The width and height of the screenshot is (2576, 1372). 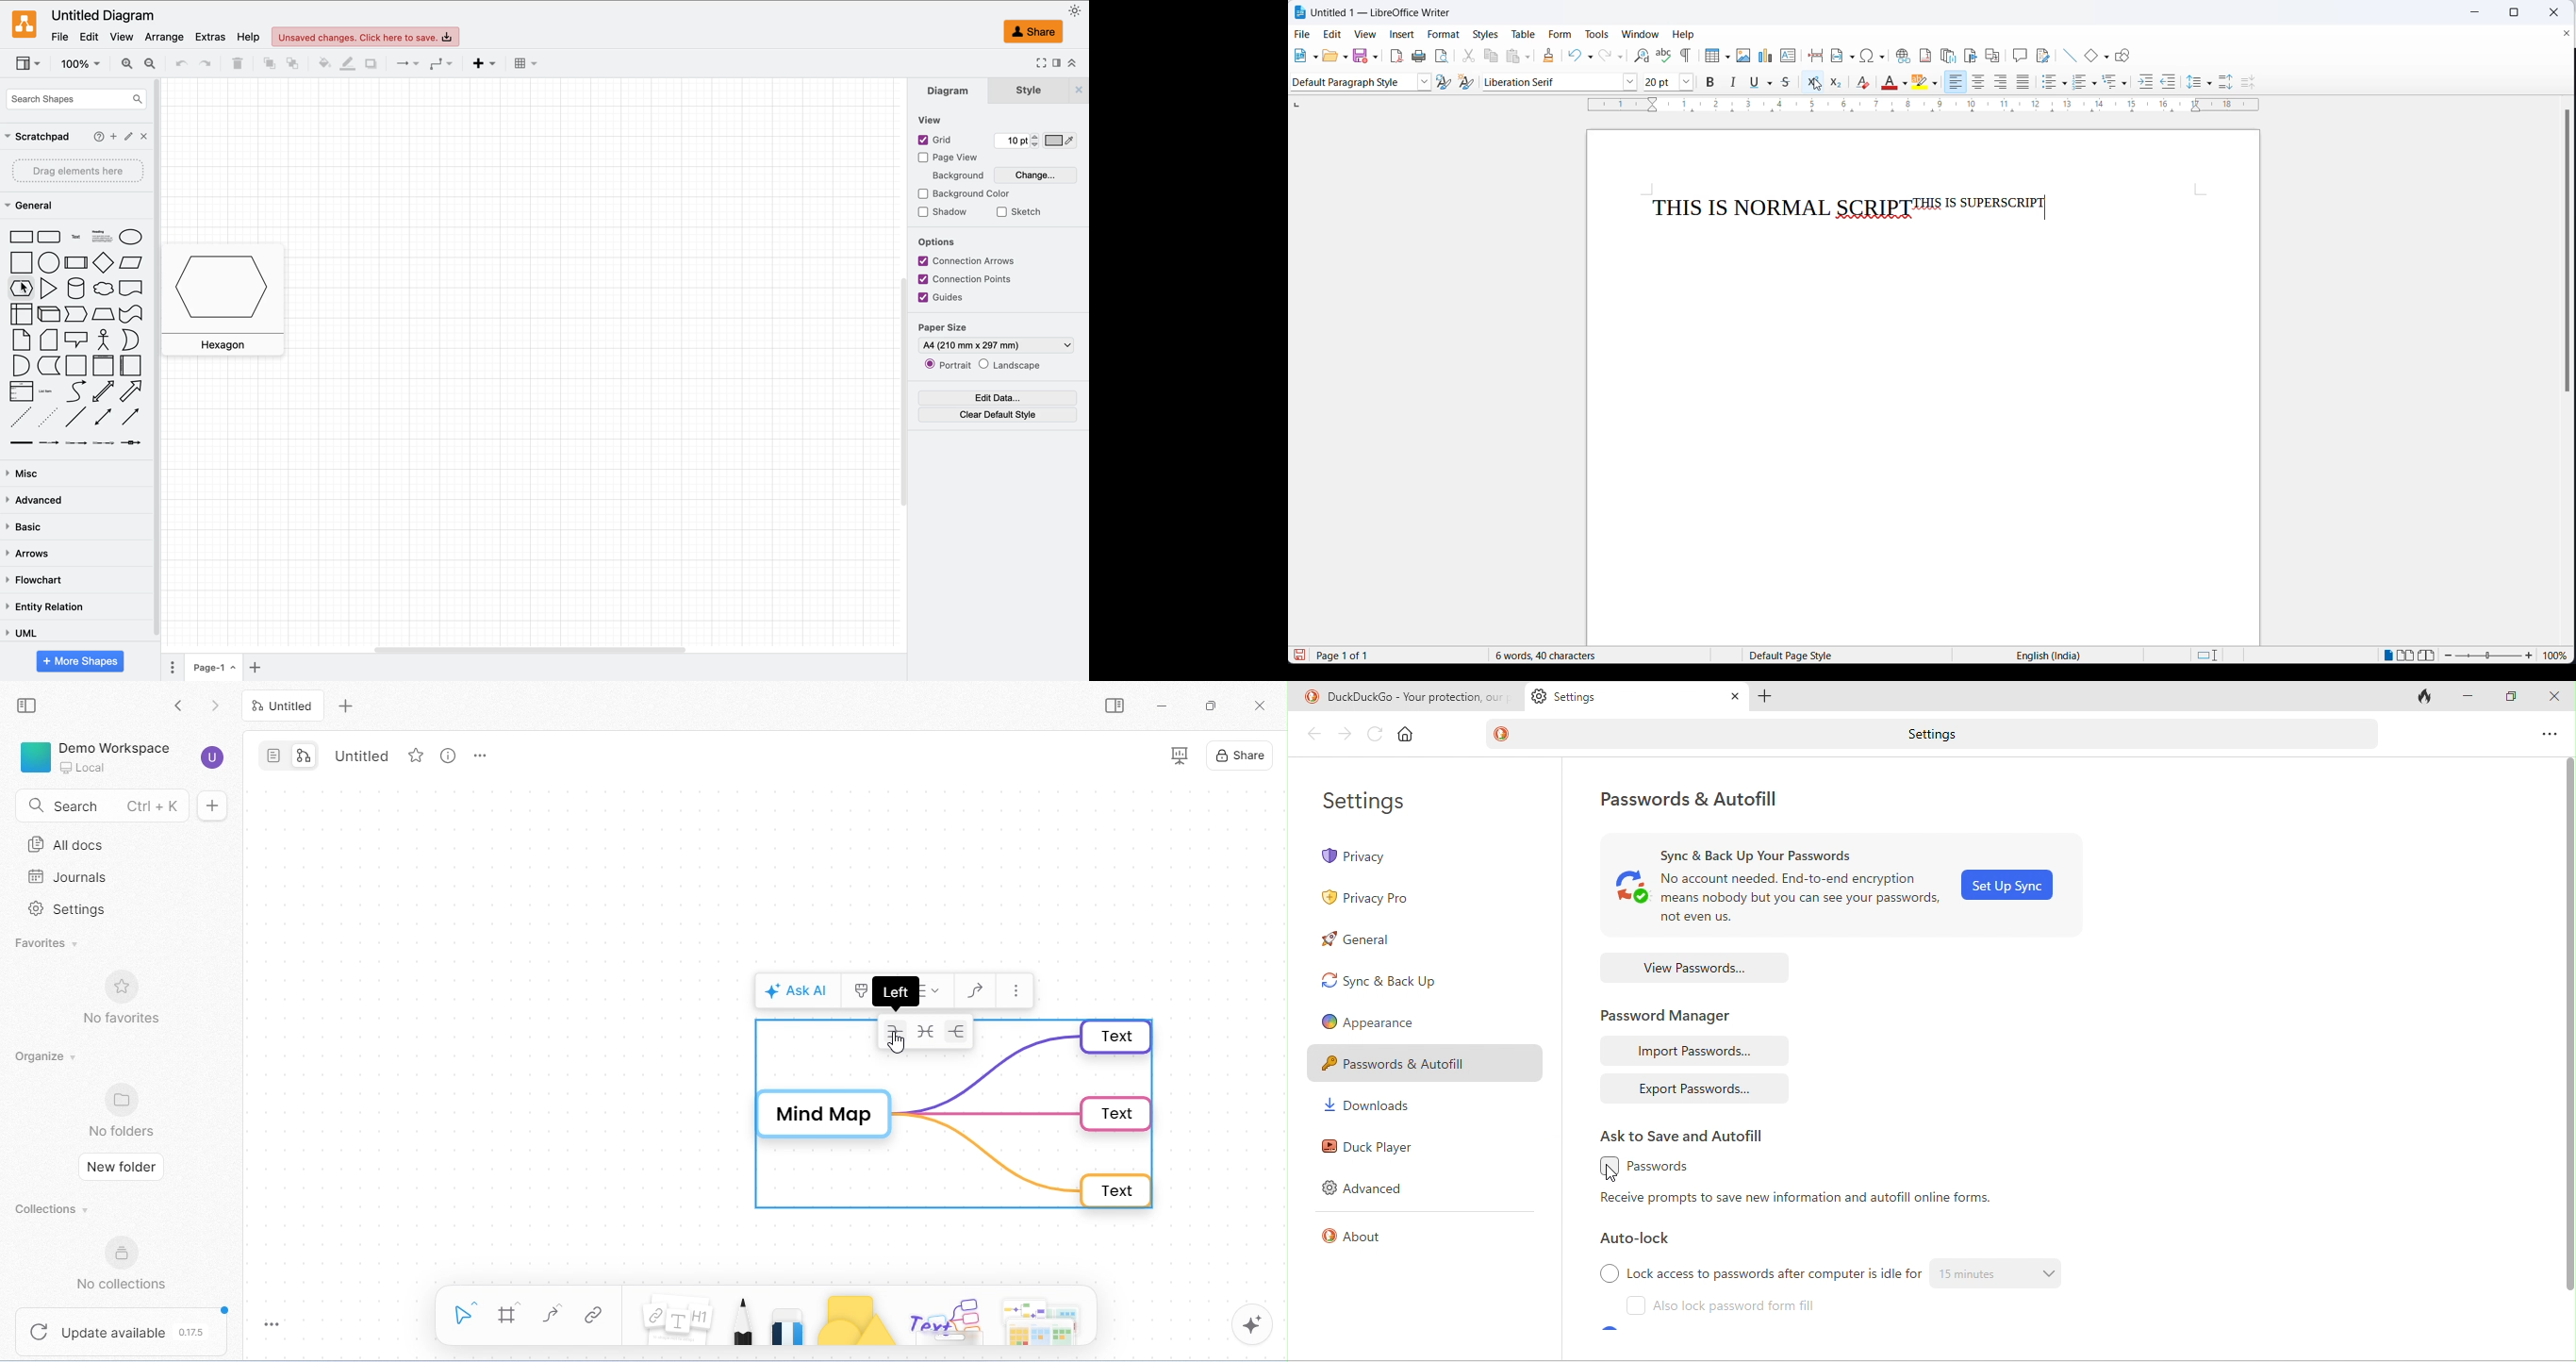 I want to click on sync logo, so click(x=1628, y=894).